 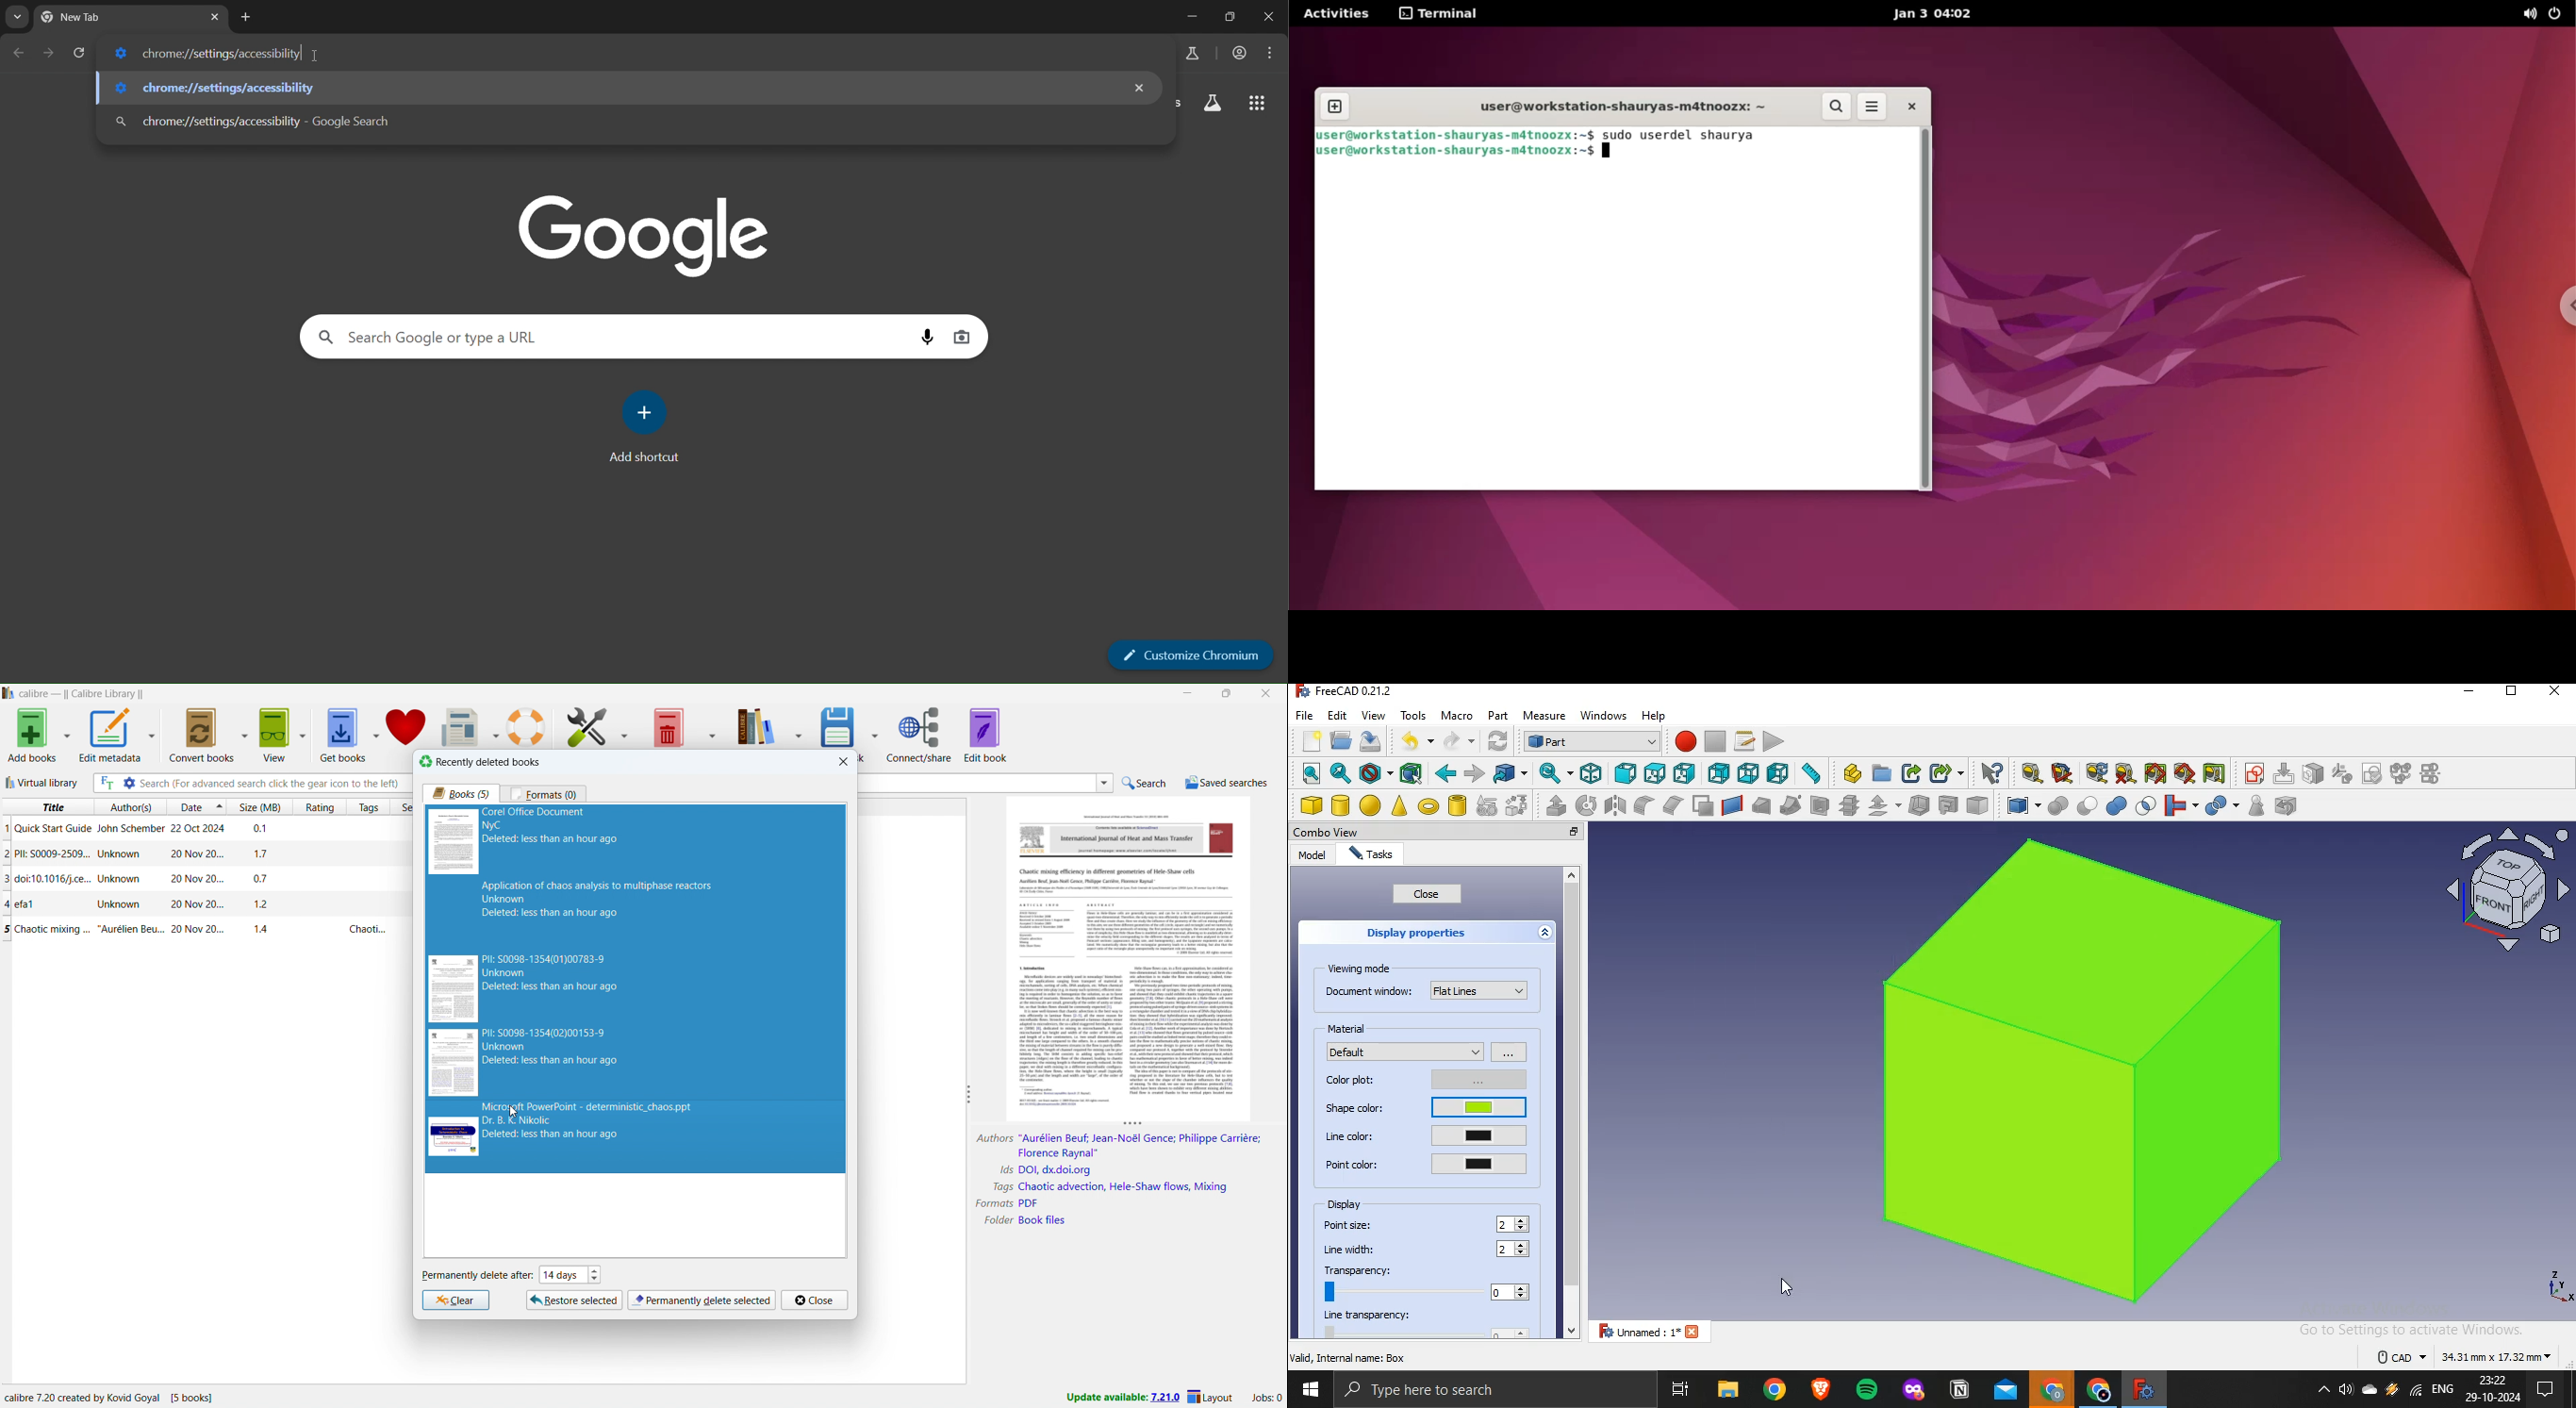 What do you see at coordinates (1310, 1392) in the screenshot?
I see `start` at bounding box center [1310, 1392].